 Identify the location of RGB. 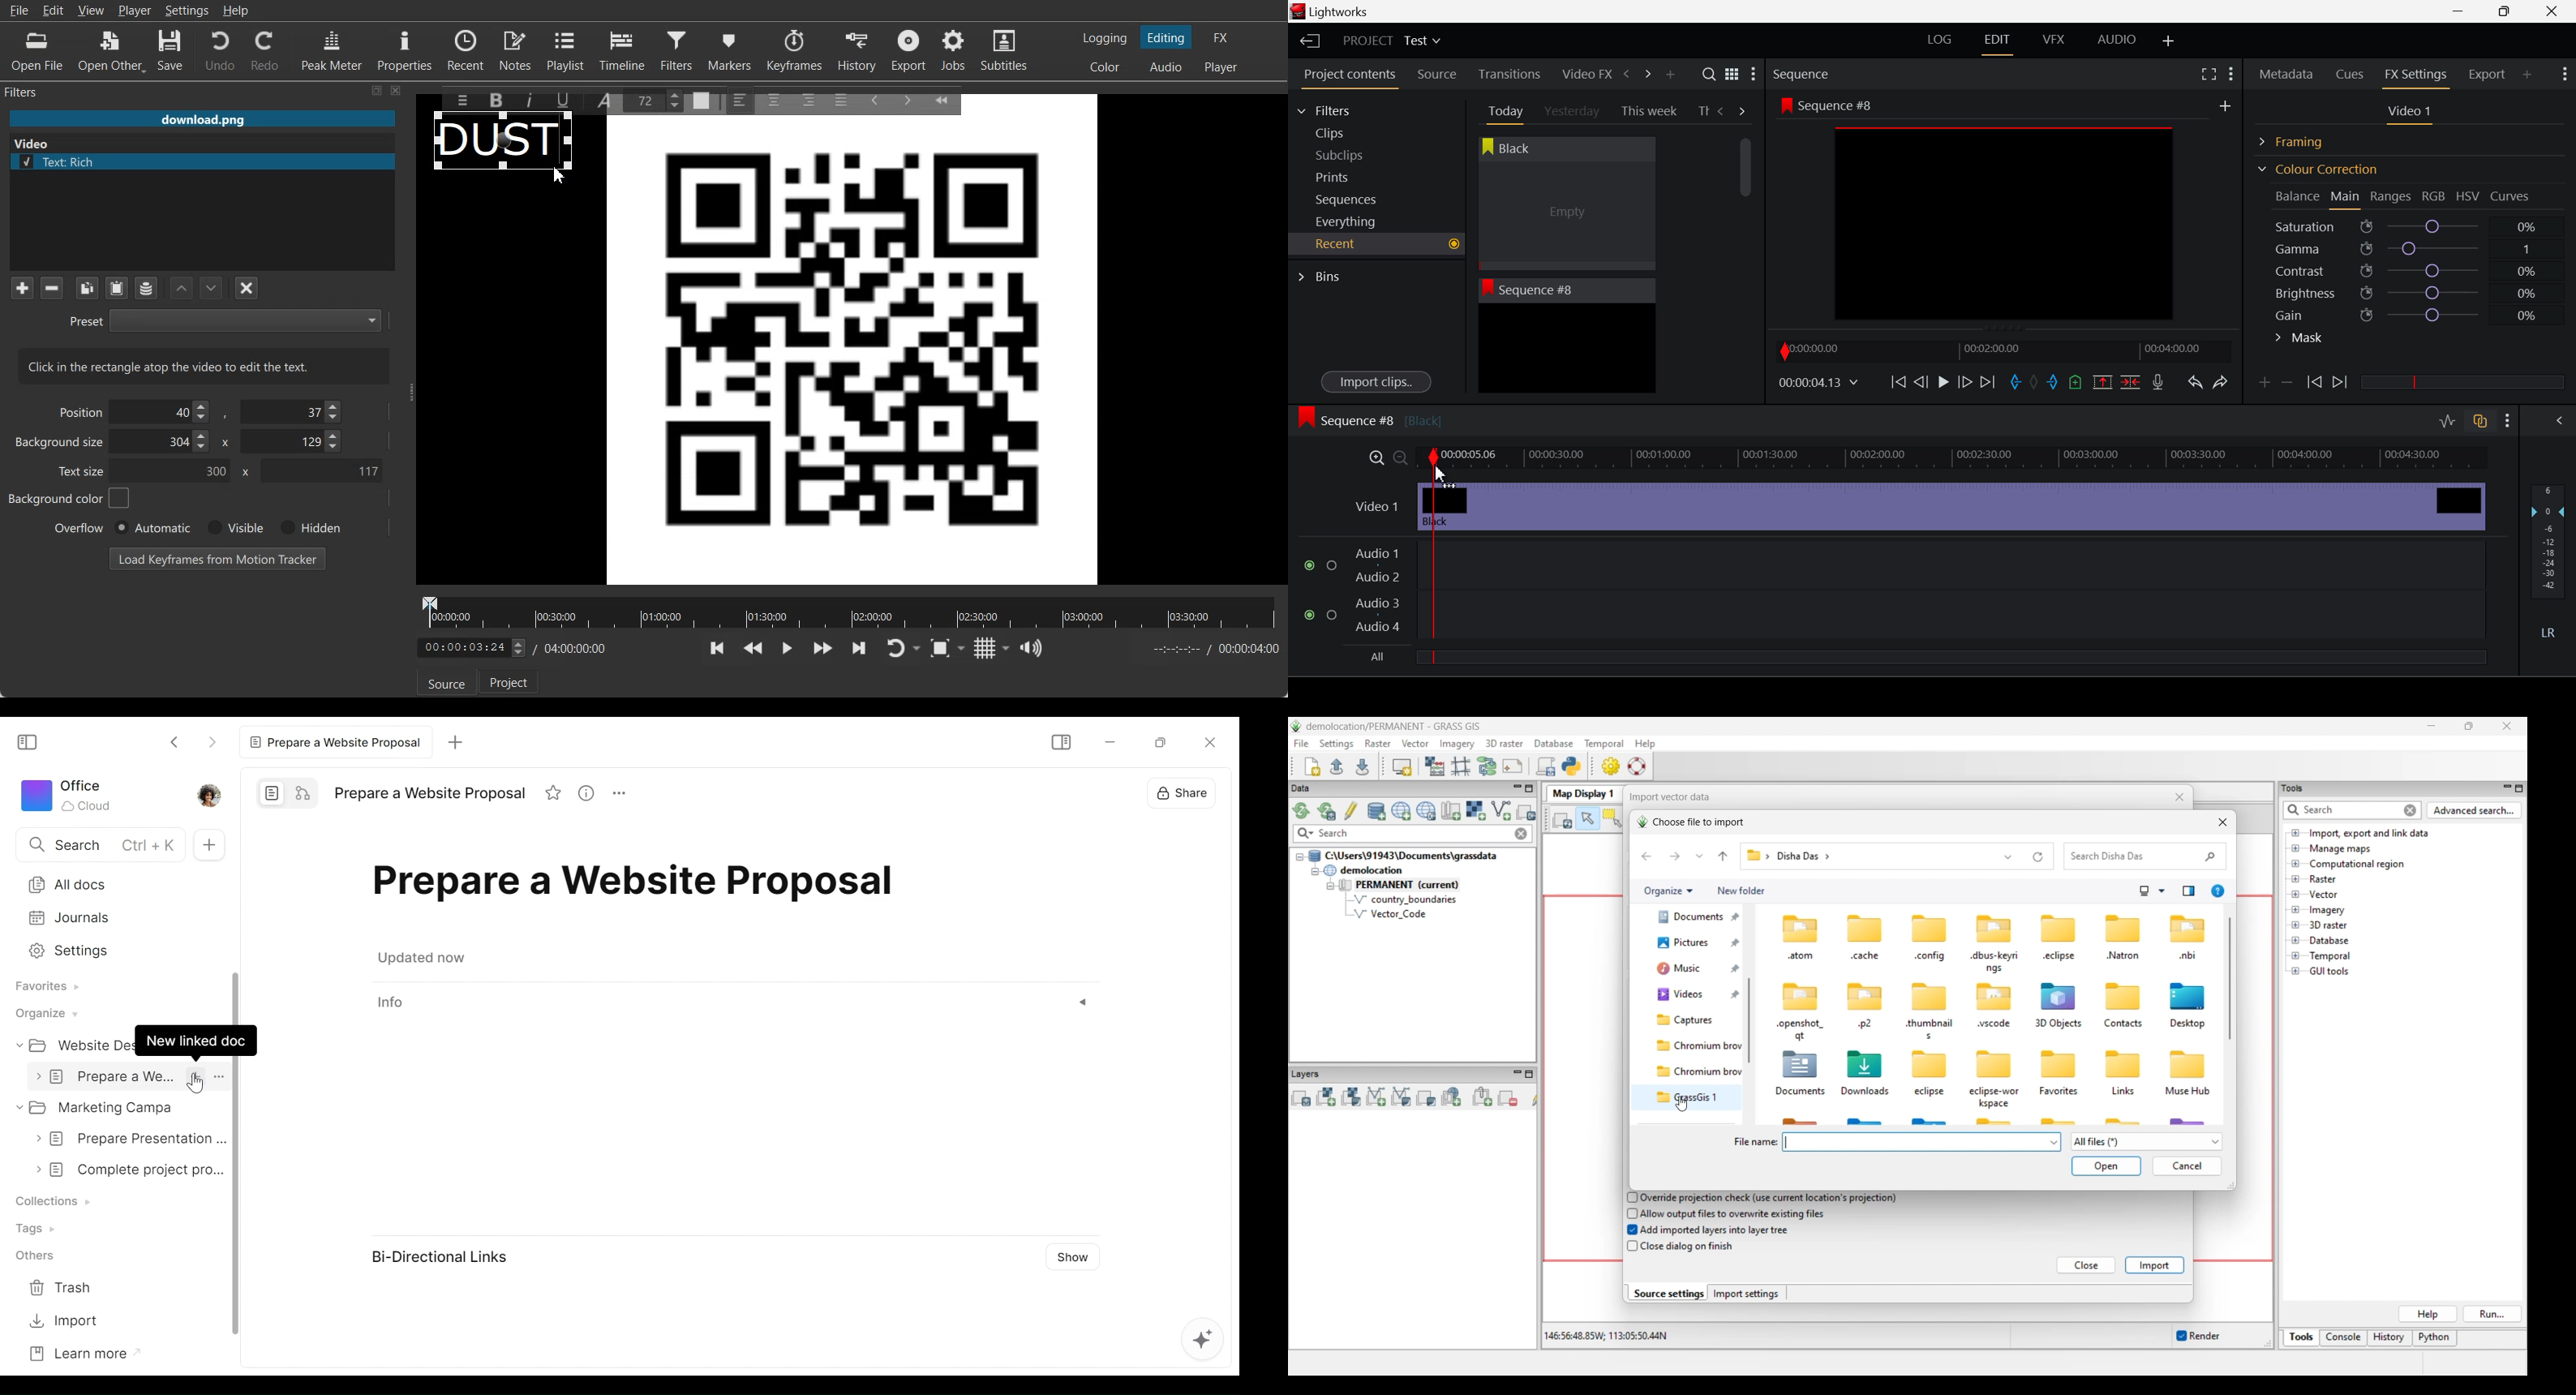
(2434, 197).